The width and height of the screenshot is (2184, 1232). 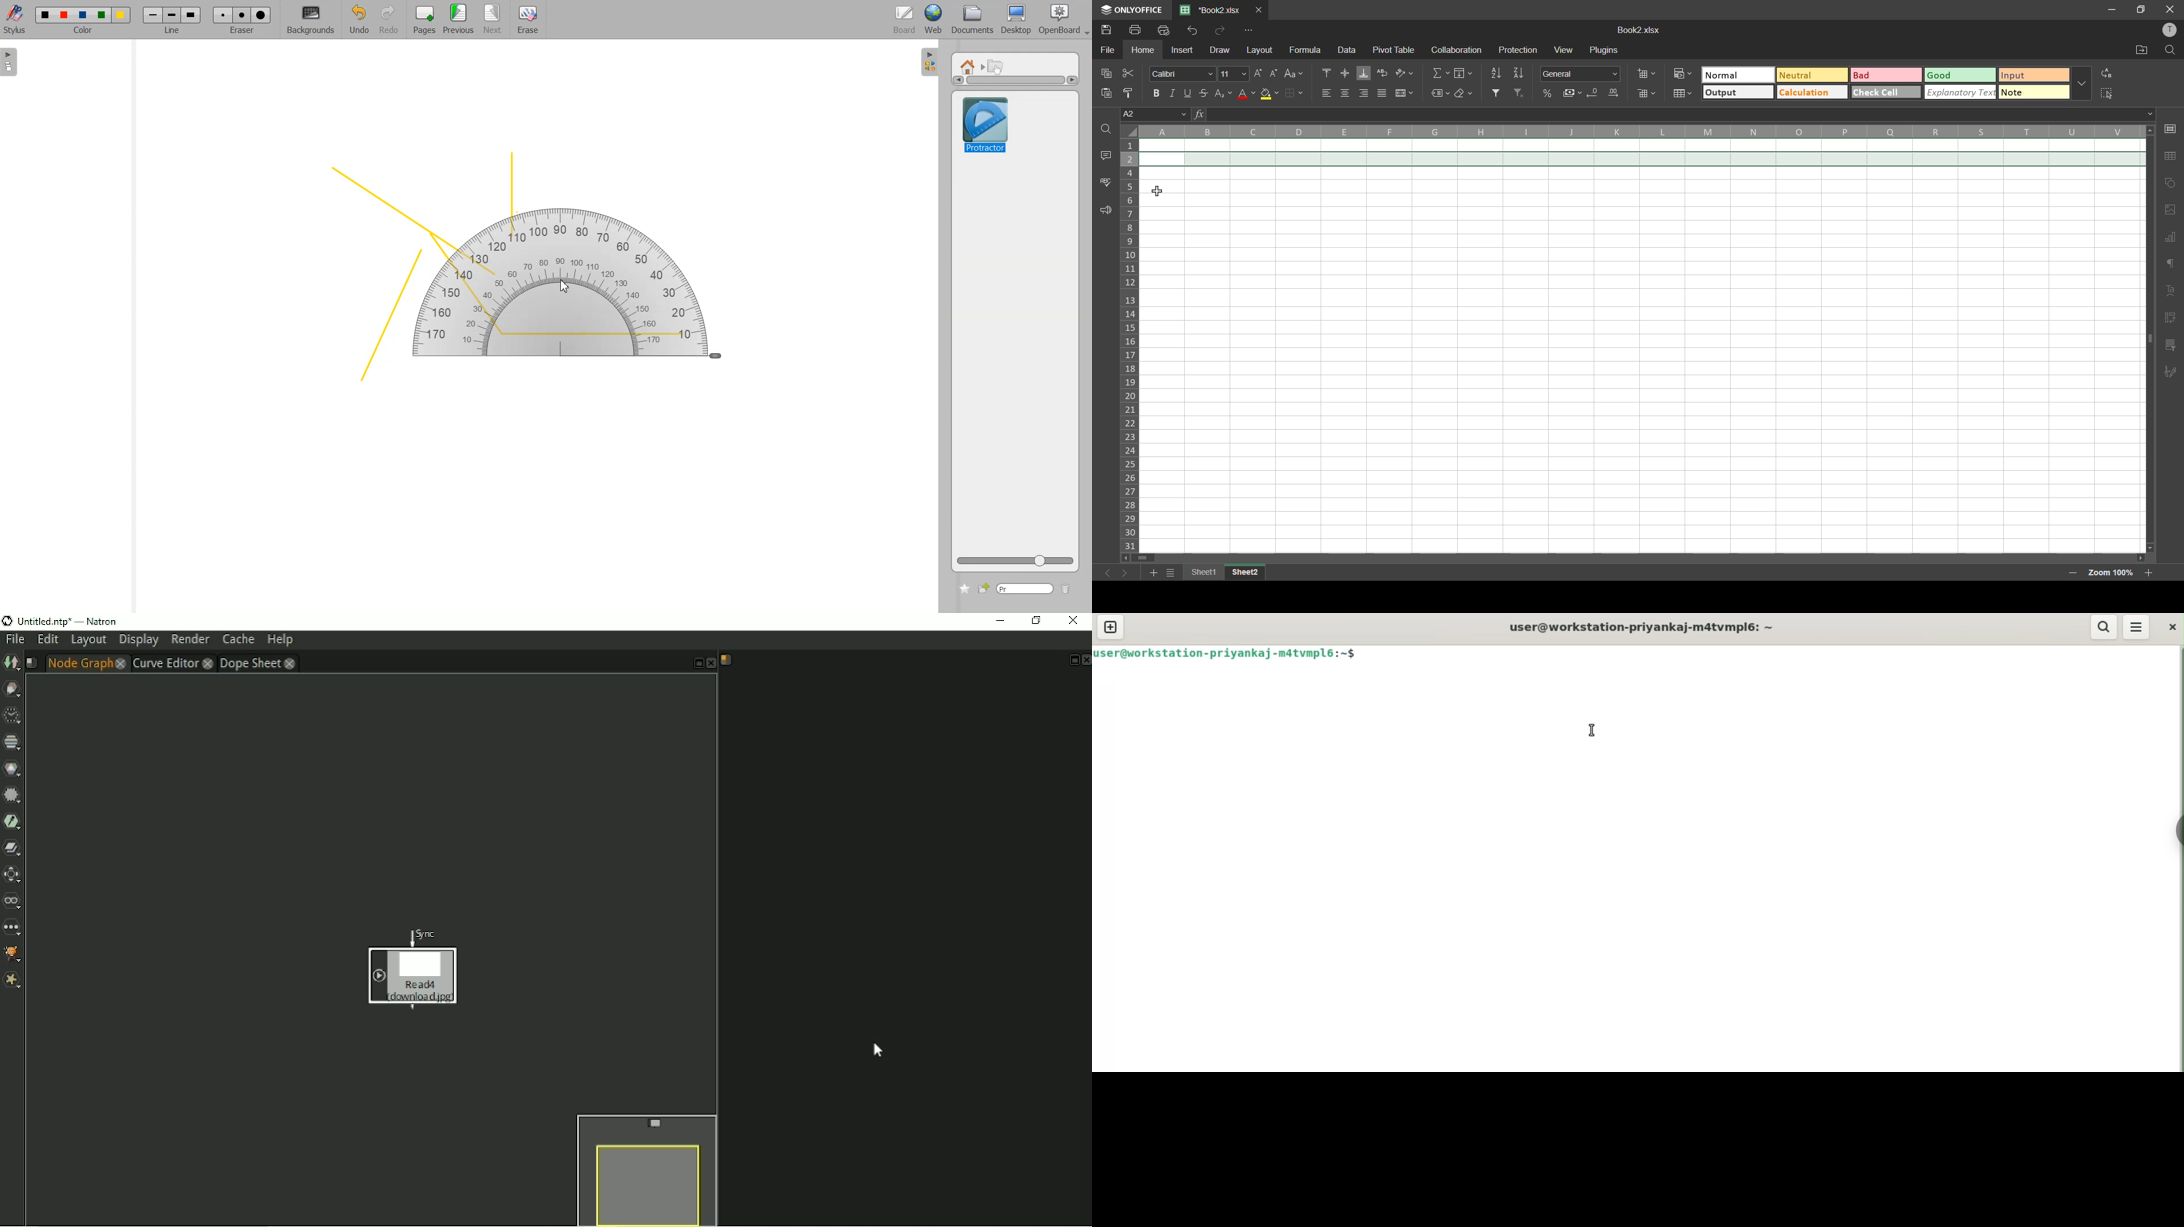 What do you see at coordinates (2107, 93) in the screenshot?
I see `select all` at bounding box center [2107, 93].